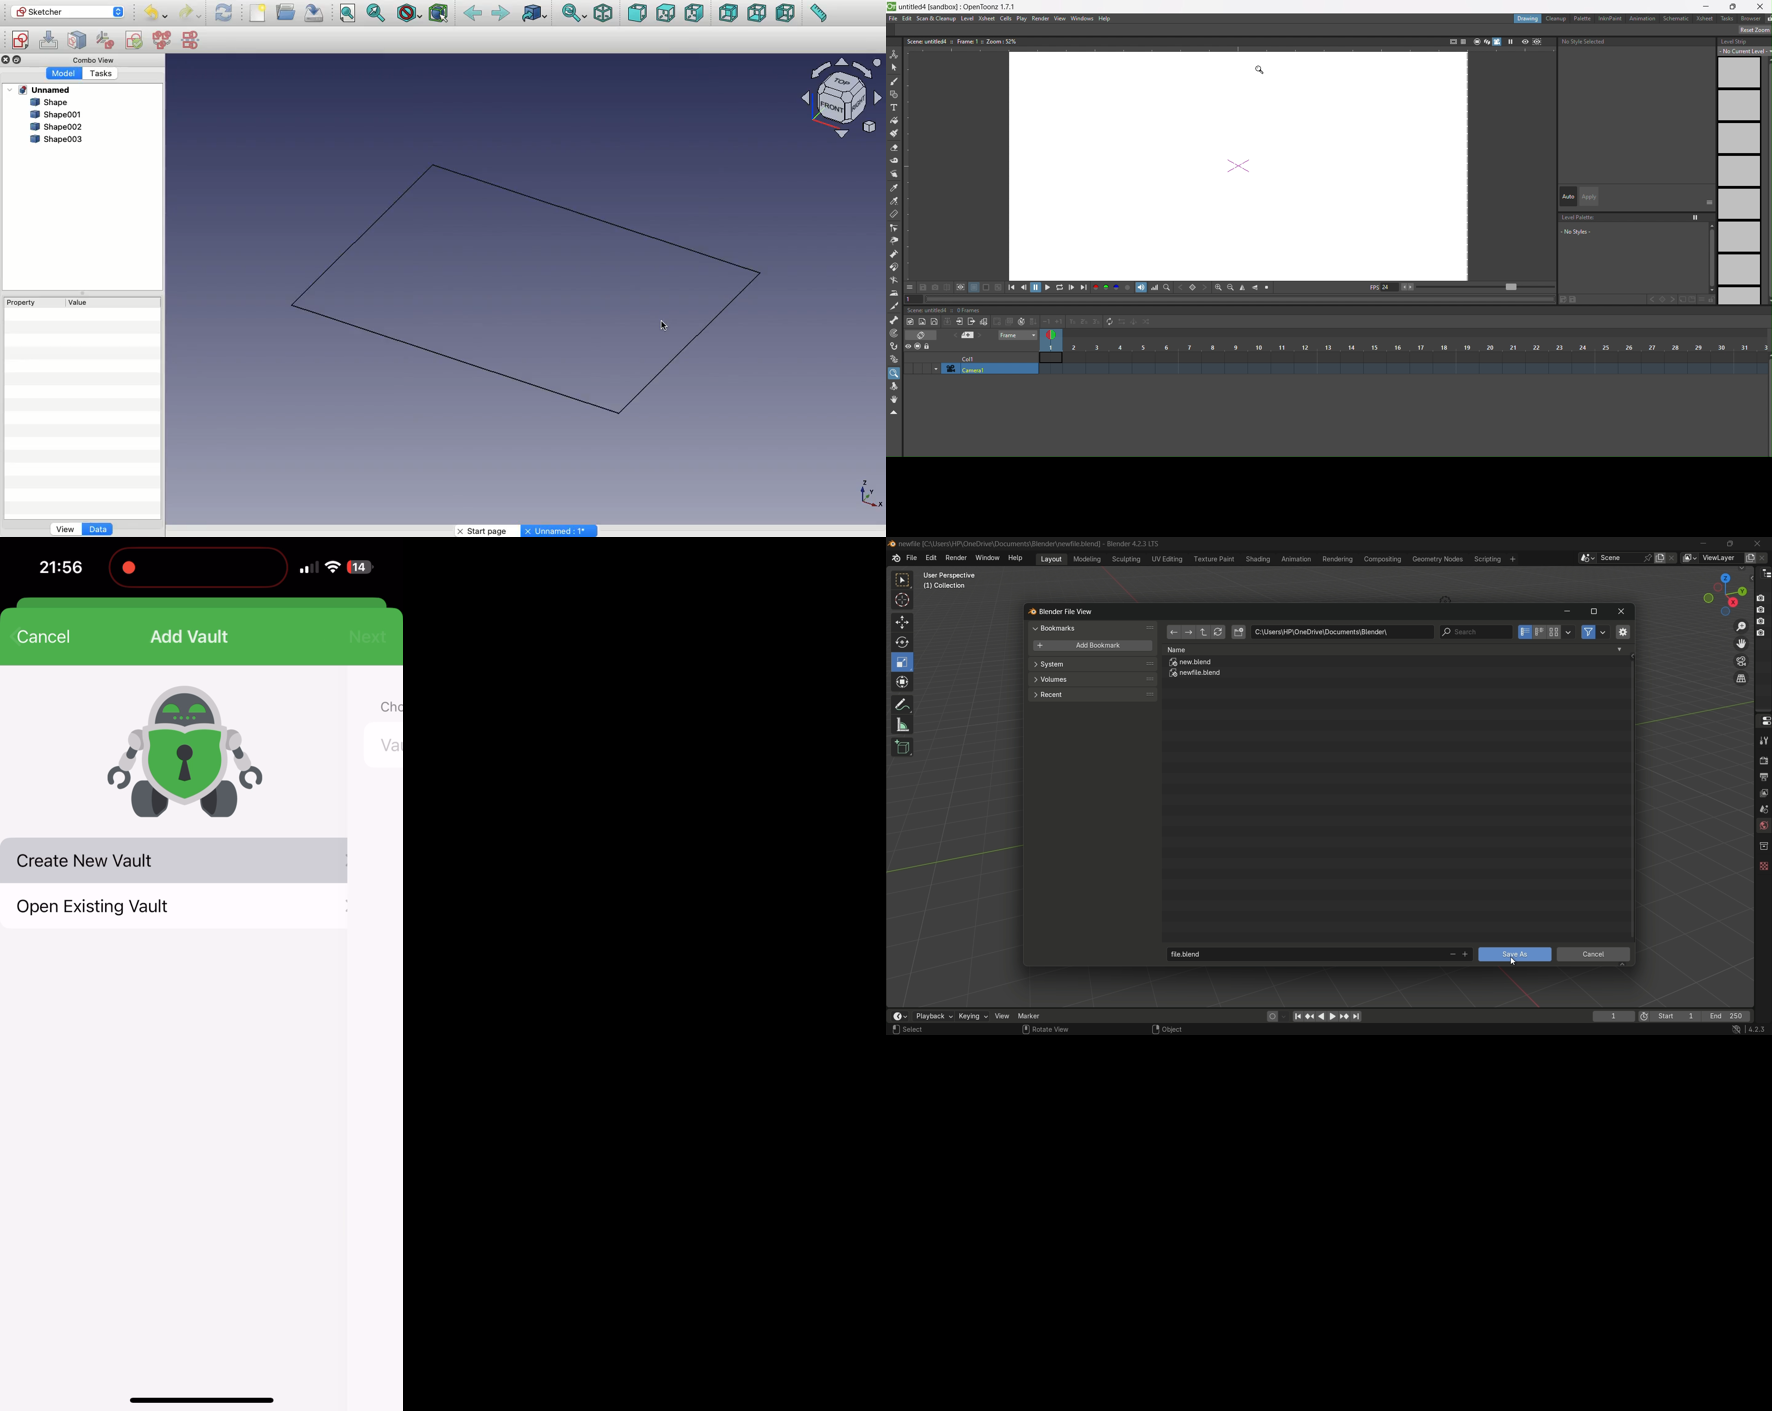 This screenshot has width=1792, height=1428. I want to click on toggle region, so click(1622, 632).